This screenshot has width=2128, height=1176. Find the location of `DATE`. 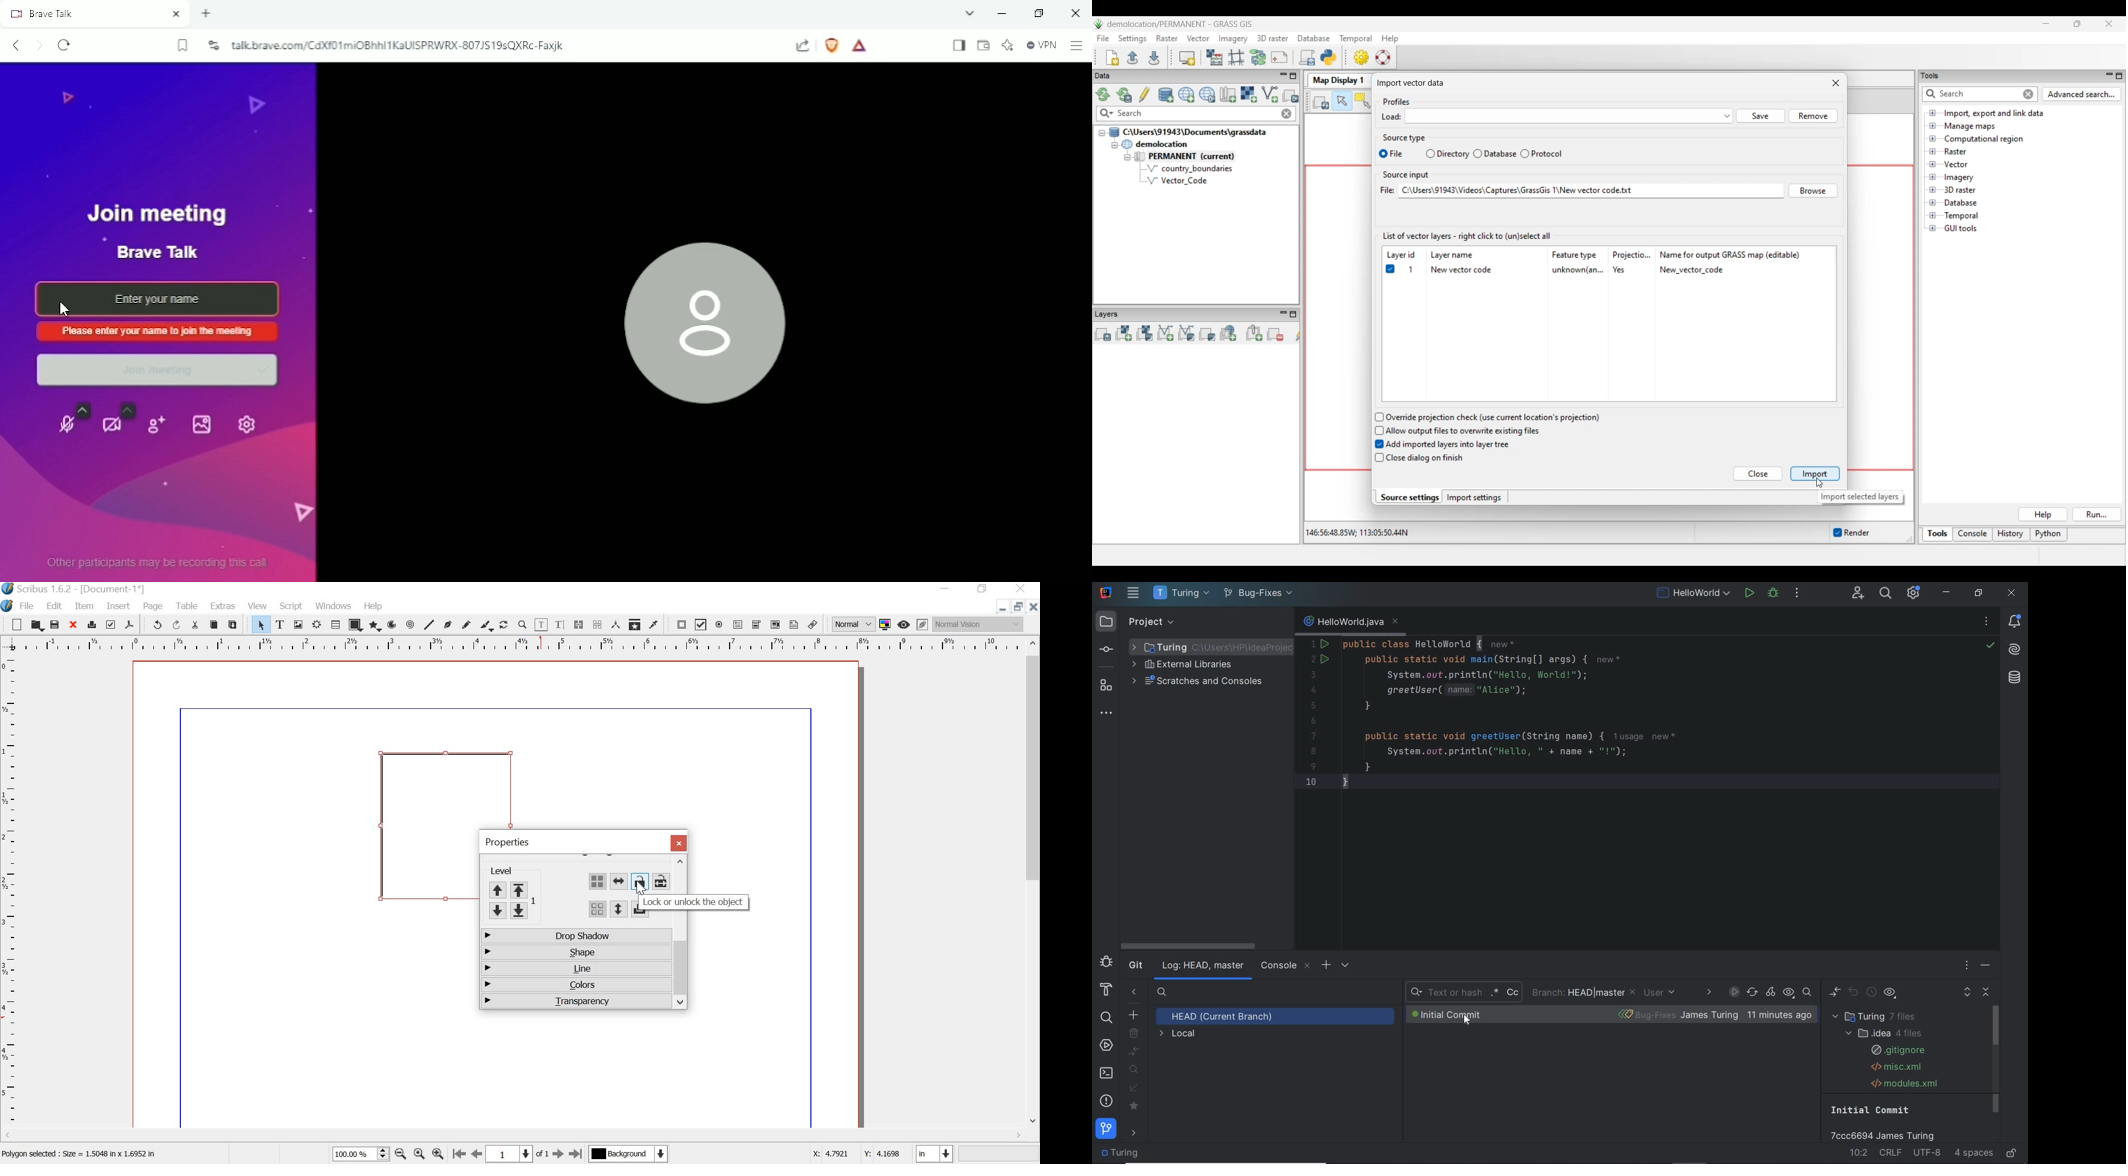

DATE is located at coordinates (1709, 993).